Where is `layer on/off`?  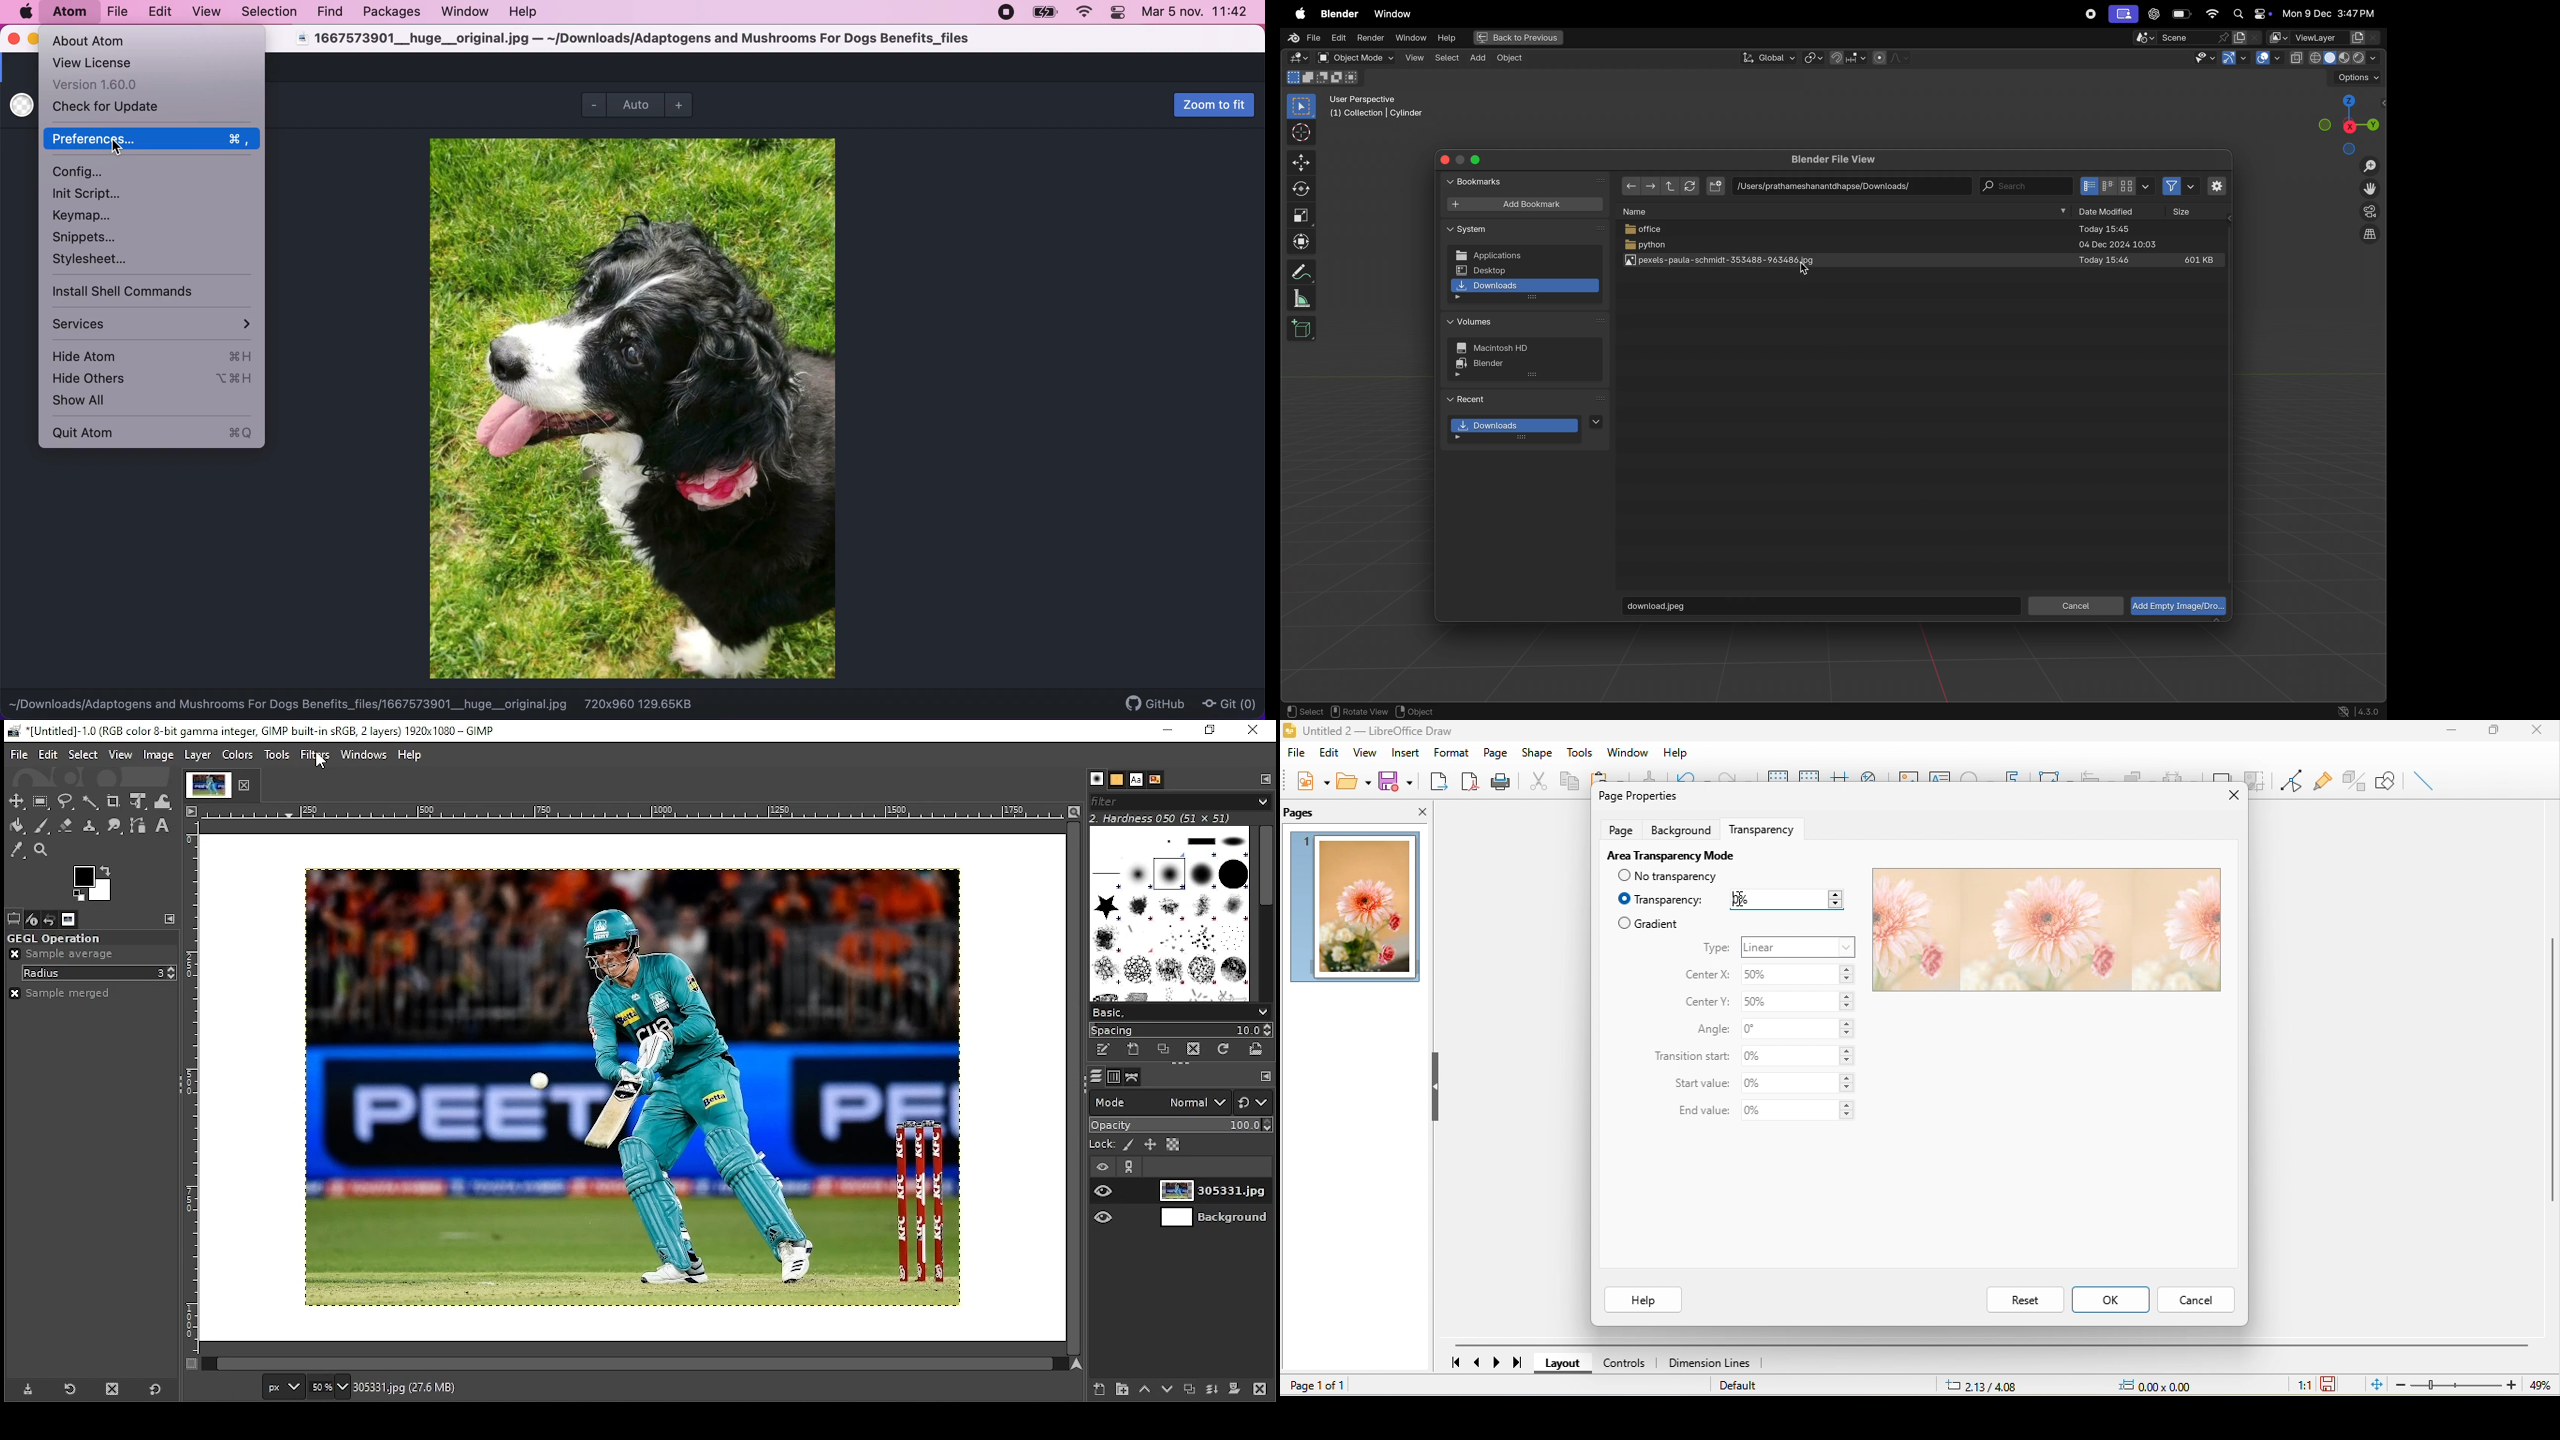 layer on/off is located at coordinates (1106, 1193).